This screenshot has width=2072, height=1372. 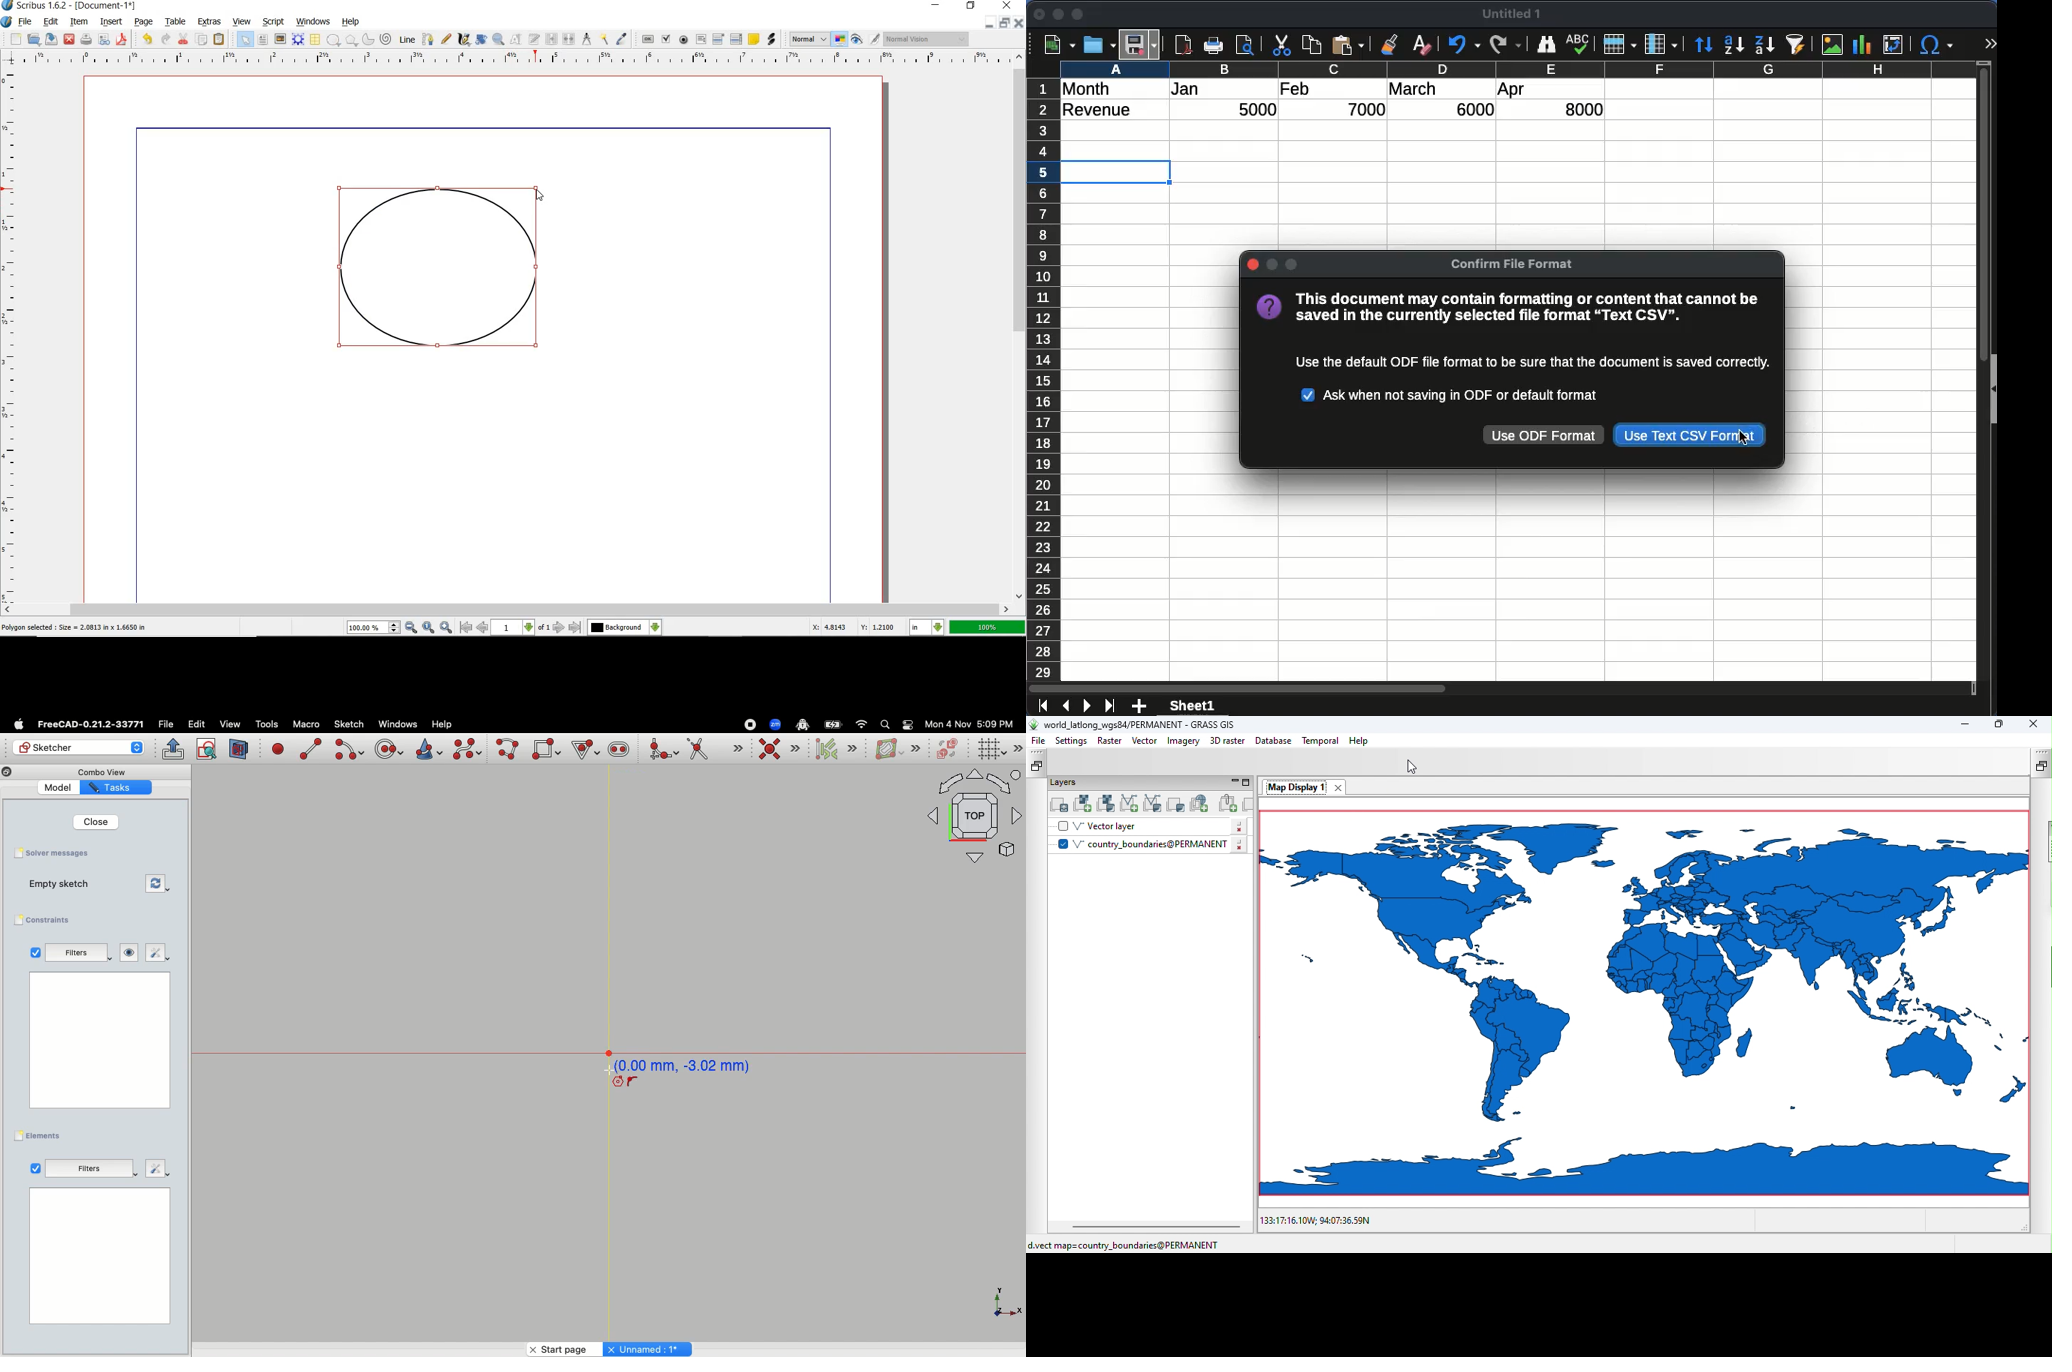 I want to click on zoom to, so click(x=429, y=628).